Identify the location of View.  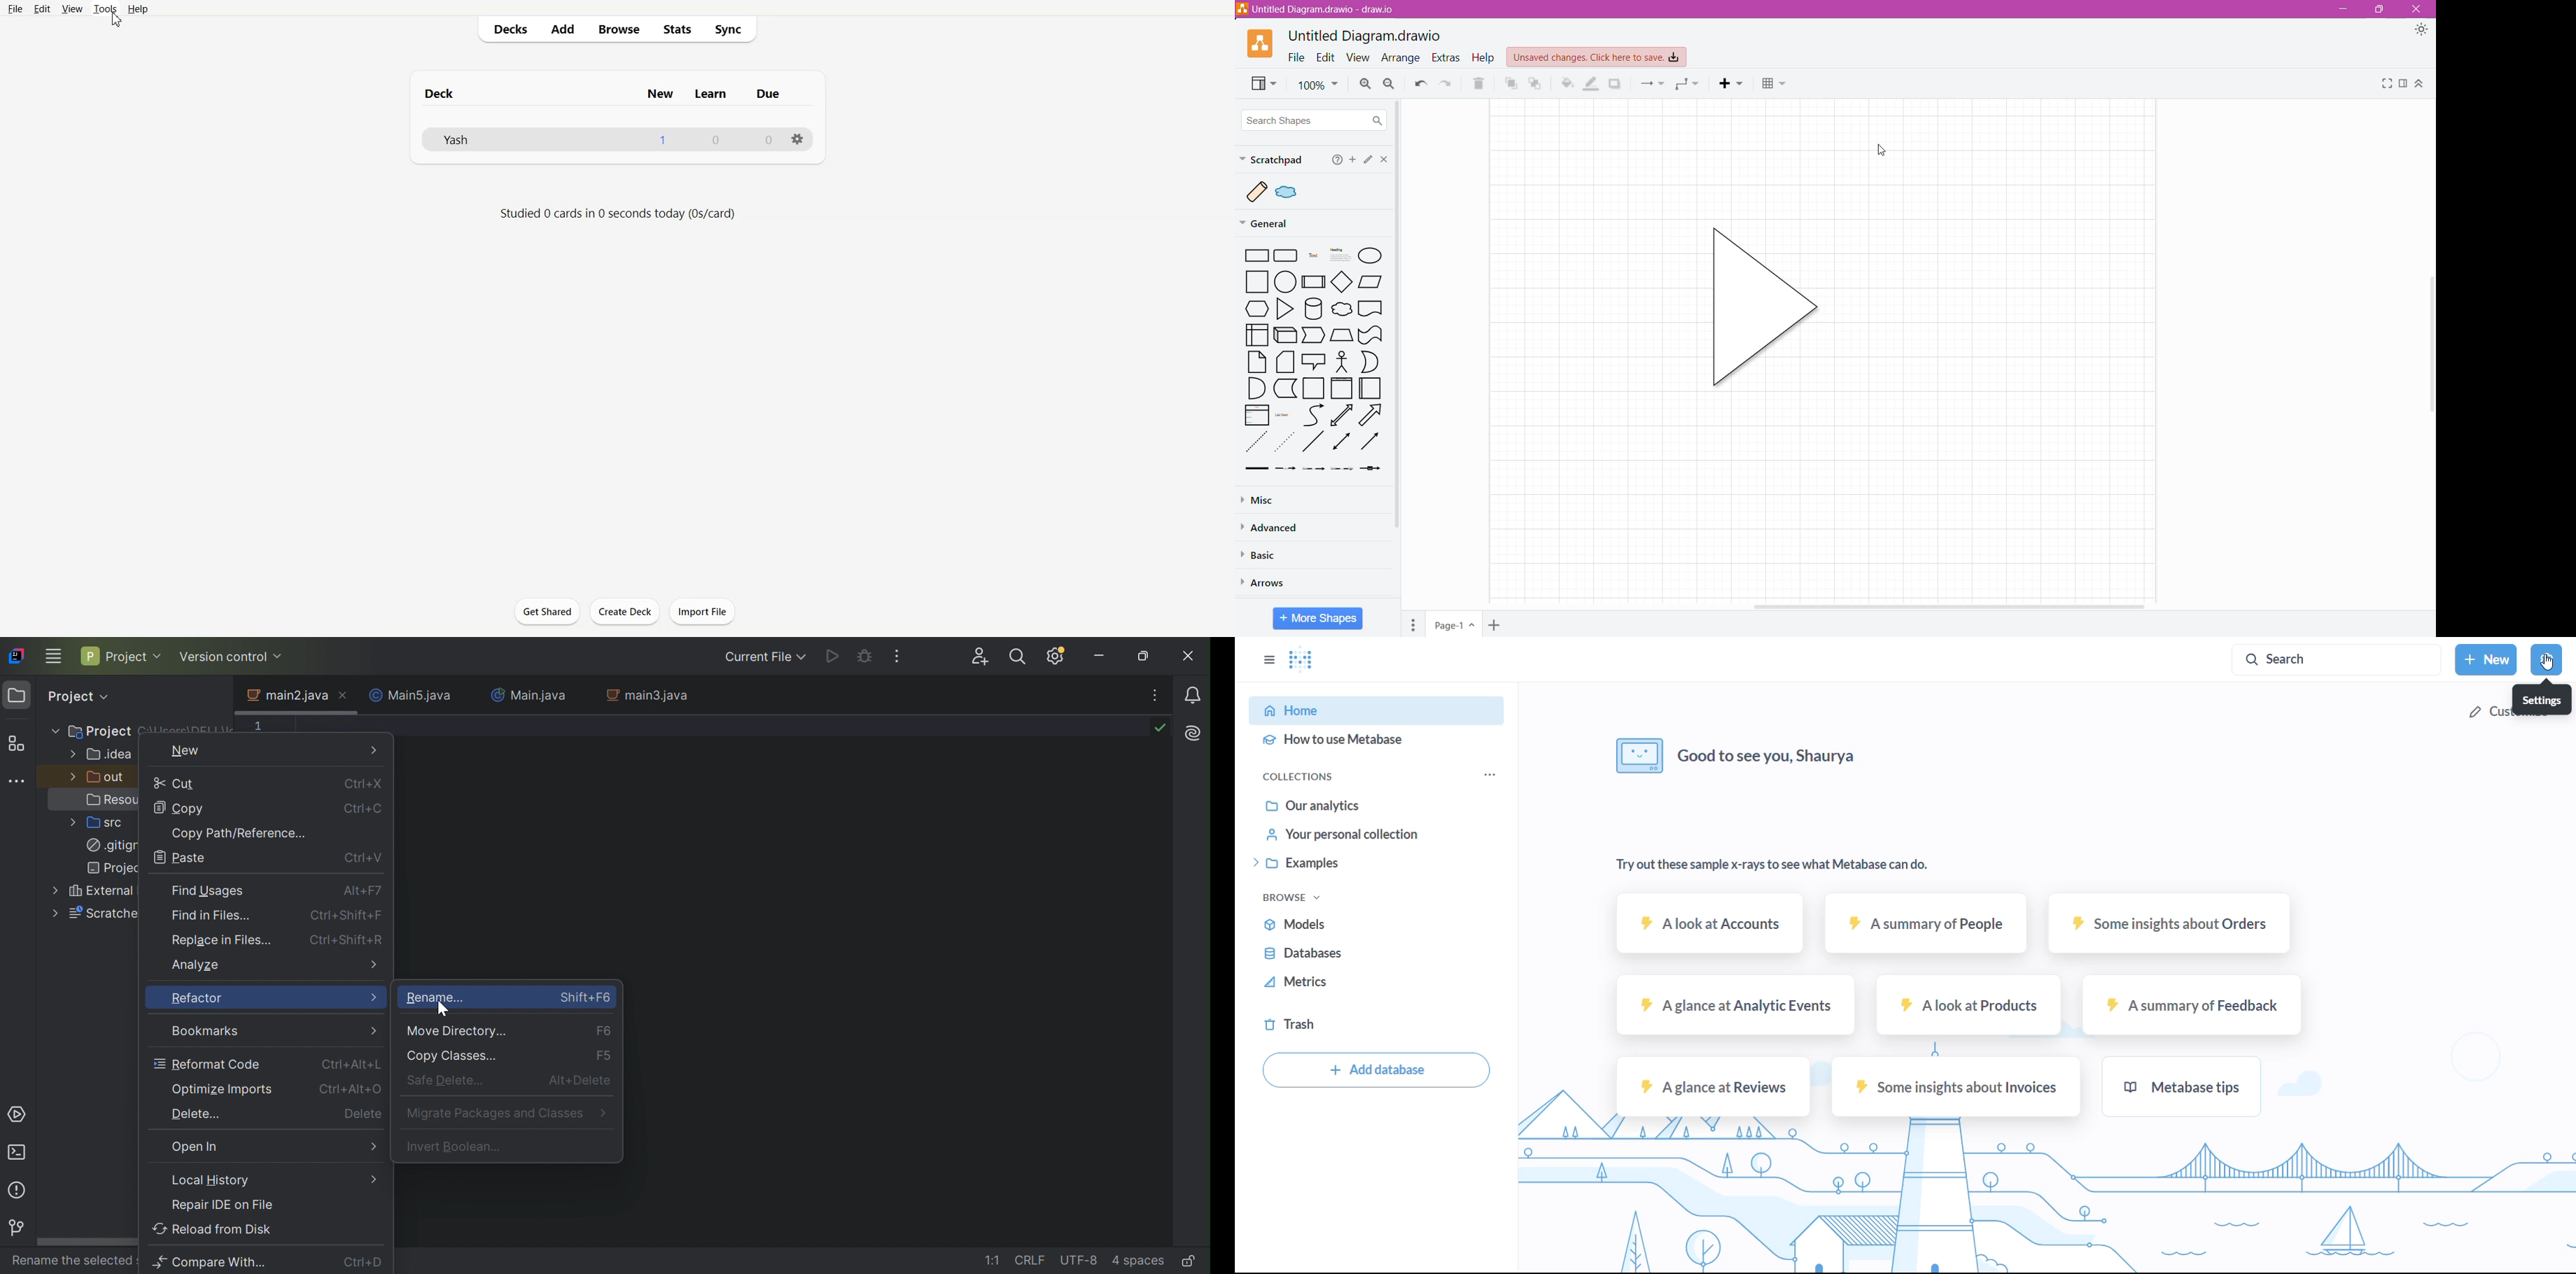
(1258, 84).